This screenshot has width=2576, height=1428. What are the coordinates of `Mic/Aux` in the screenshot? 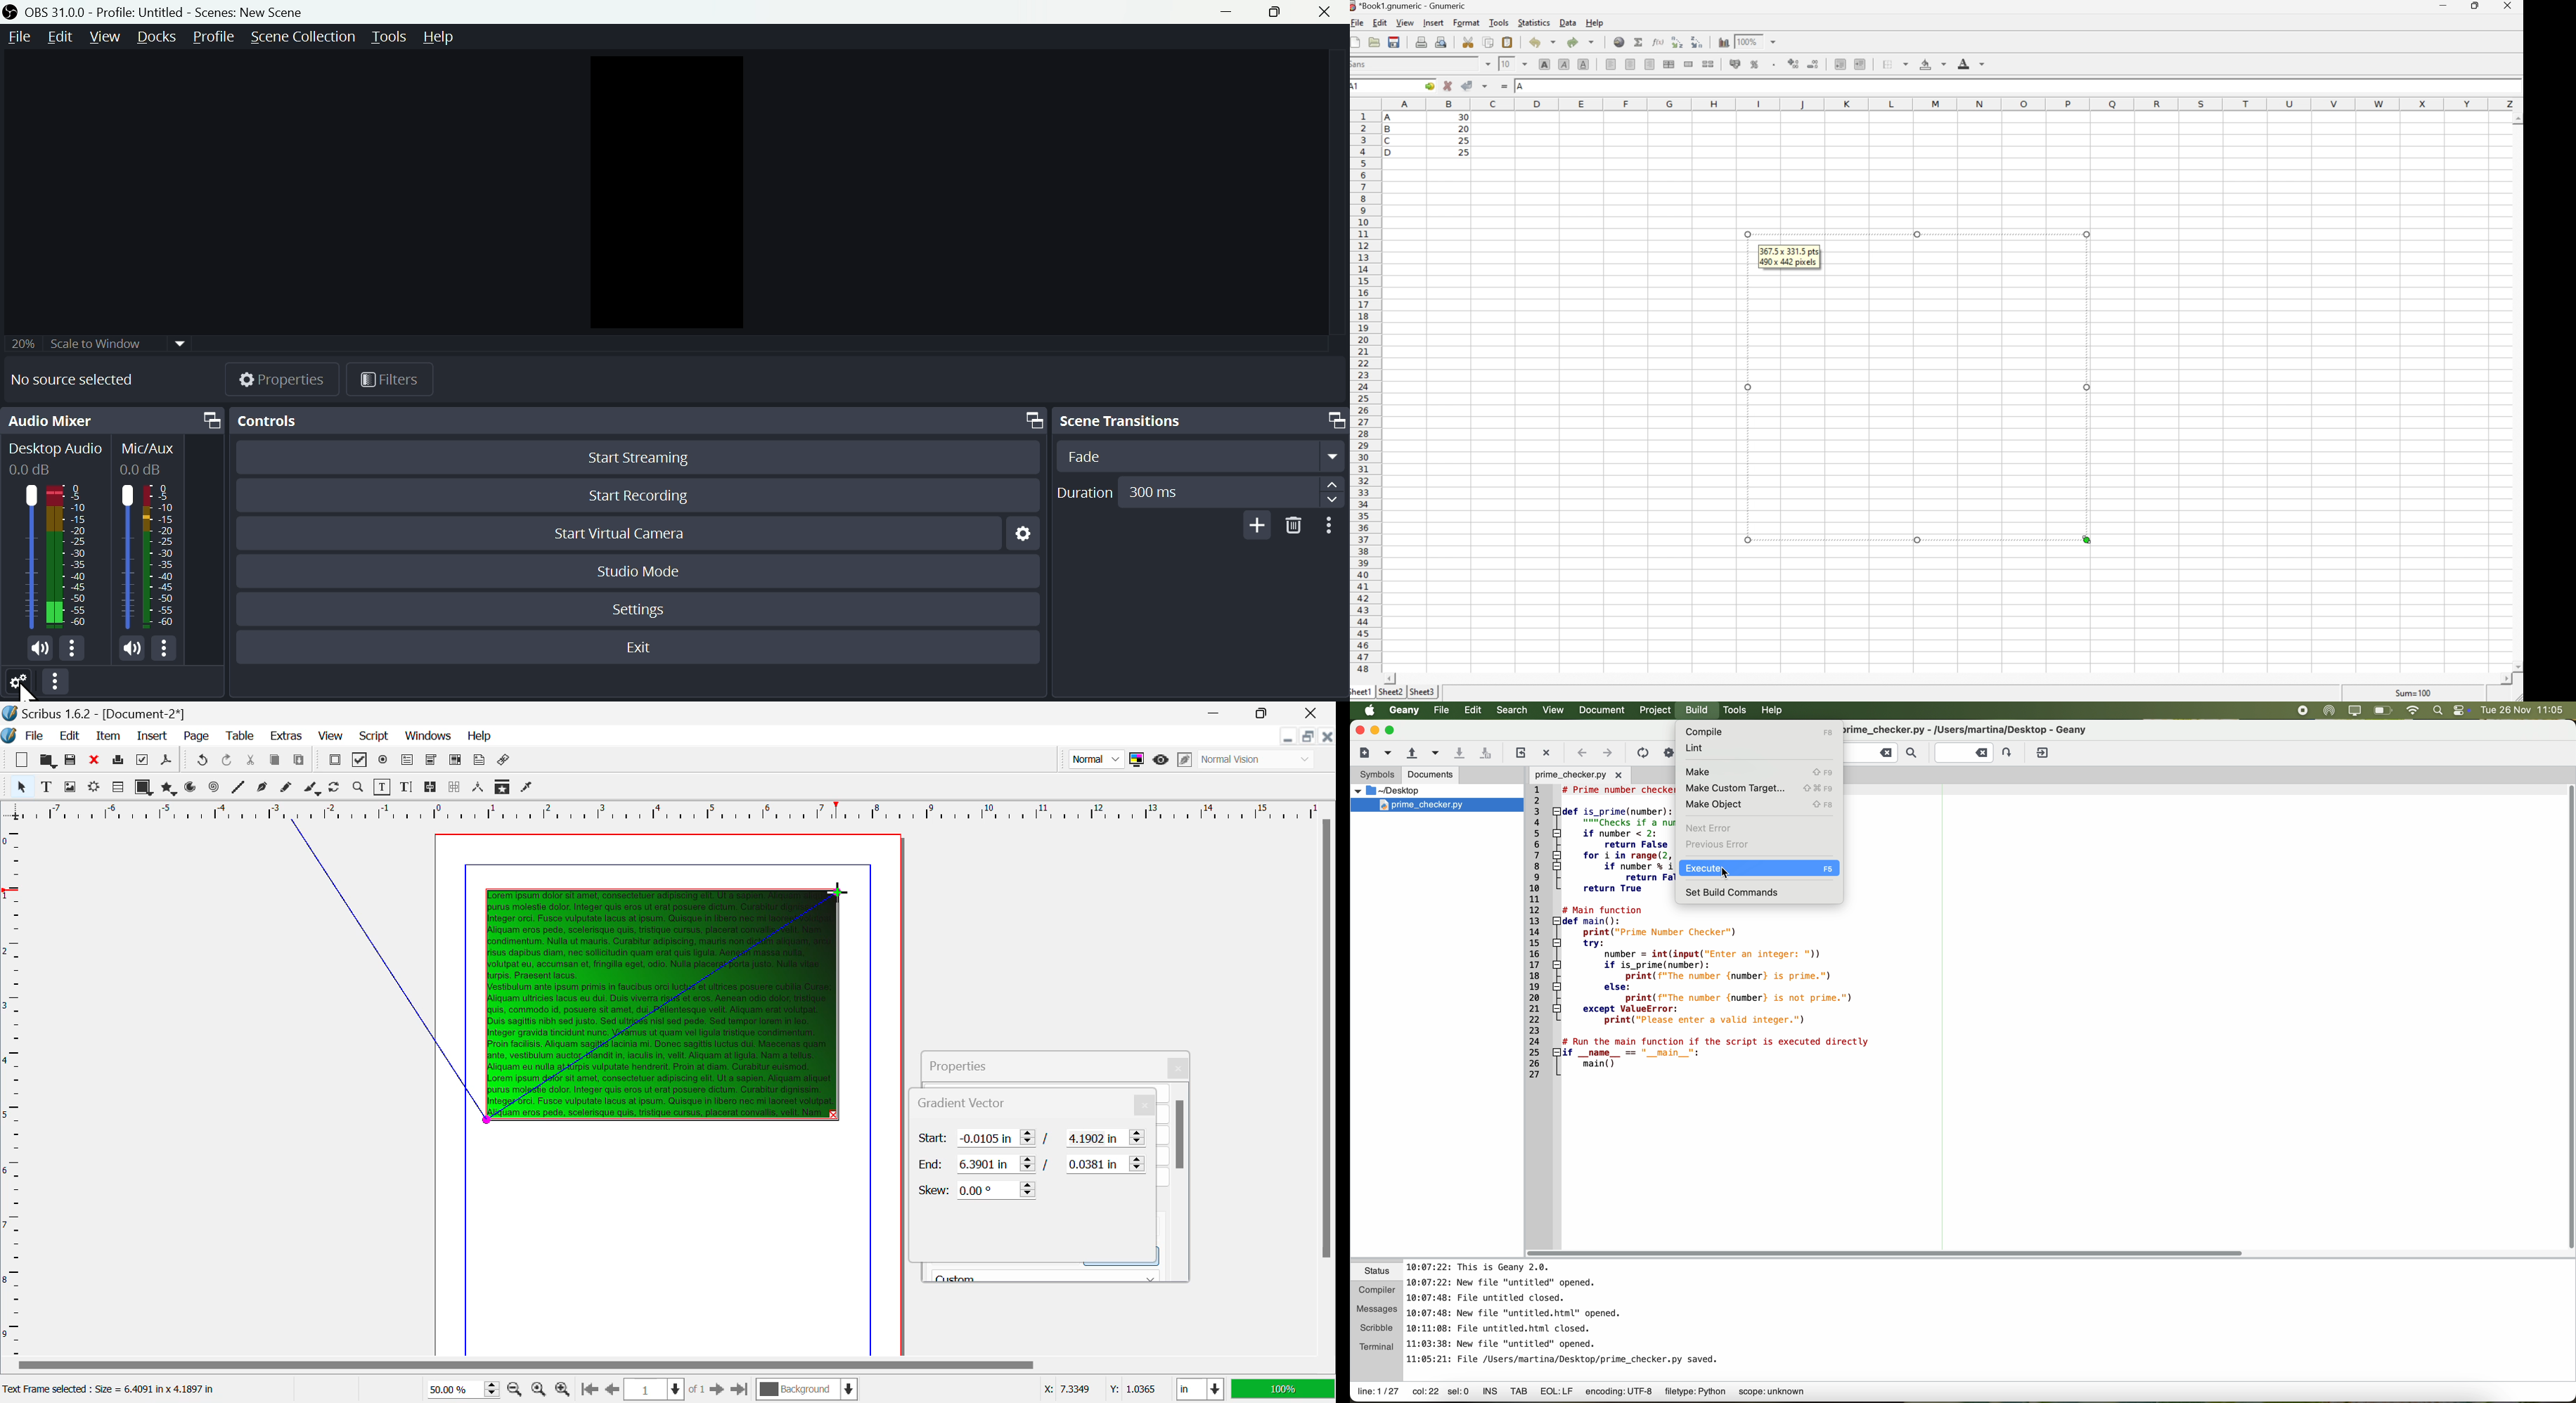 It's located at (125, 559).